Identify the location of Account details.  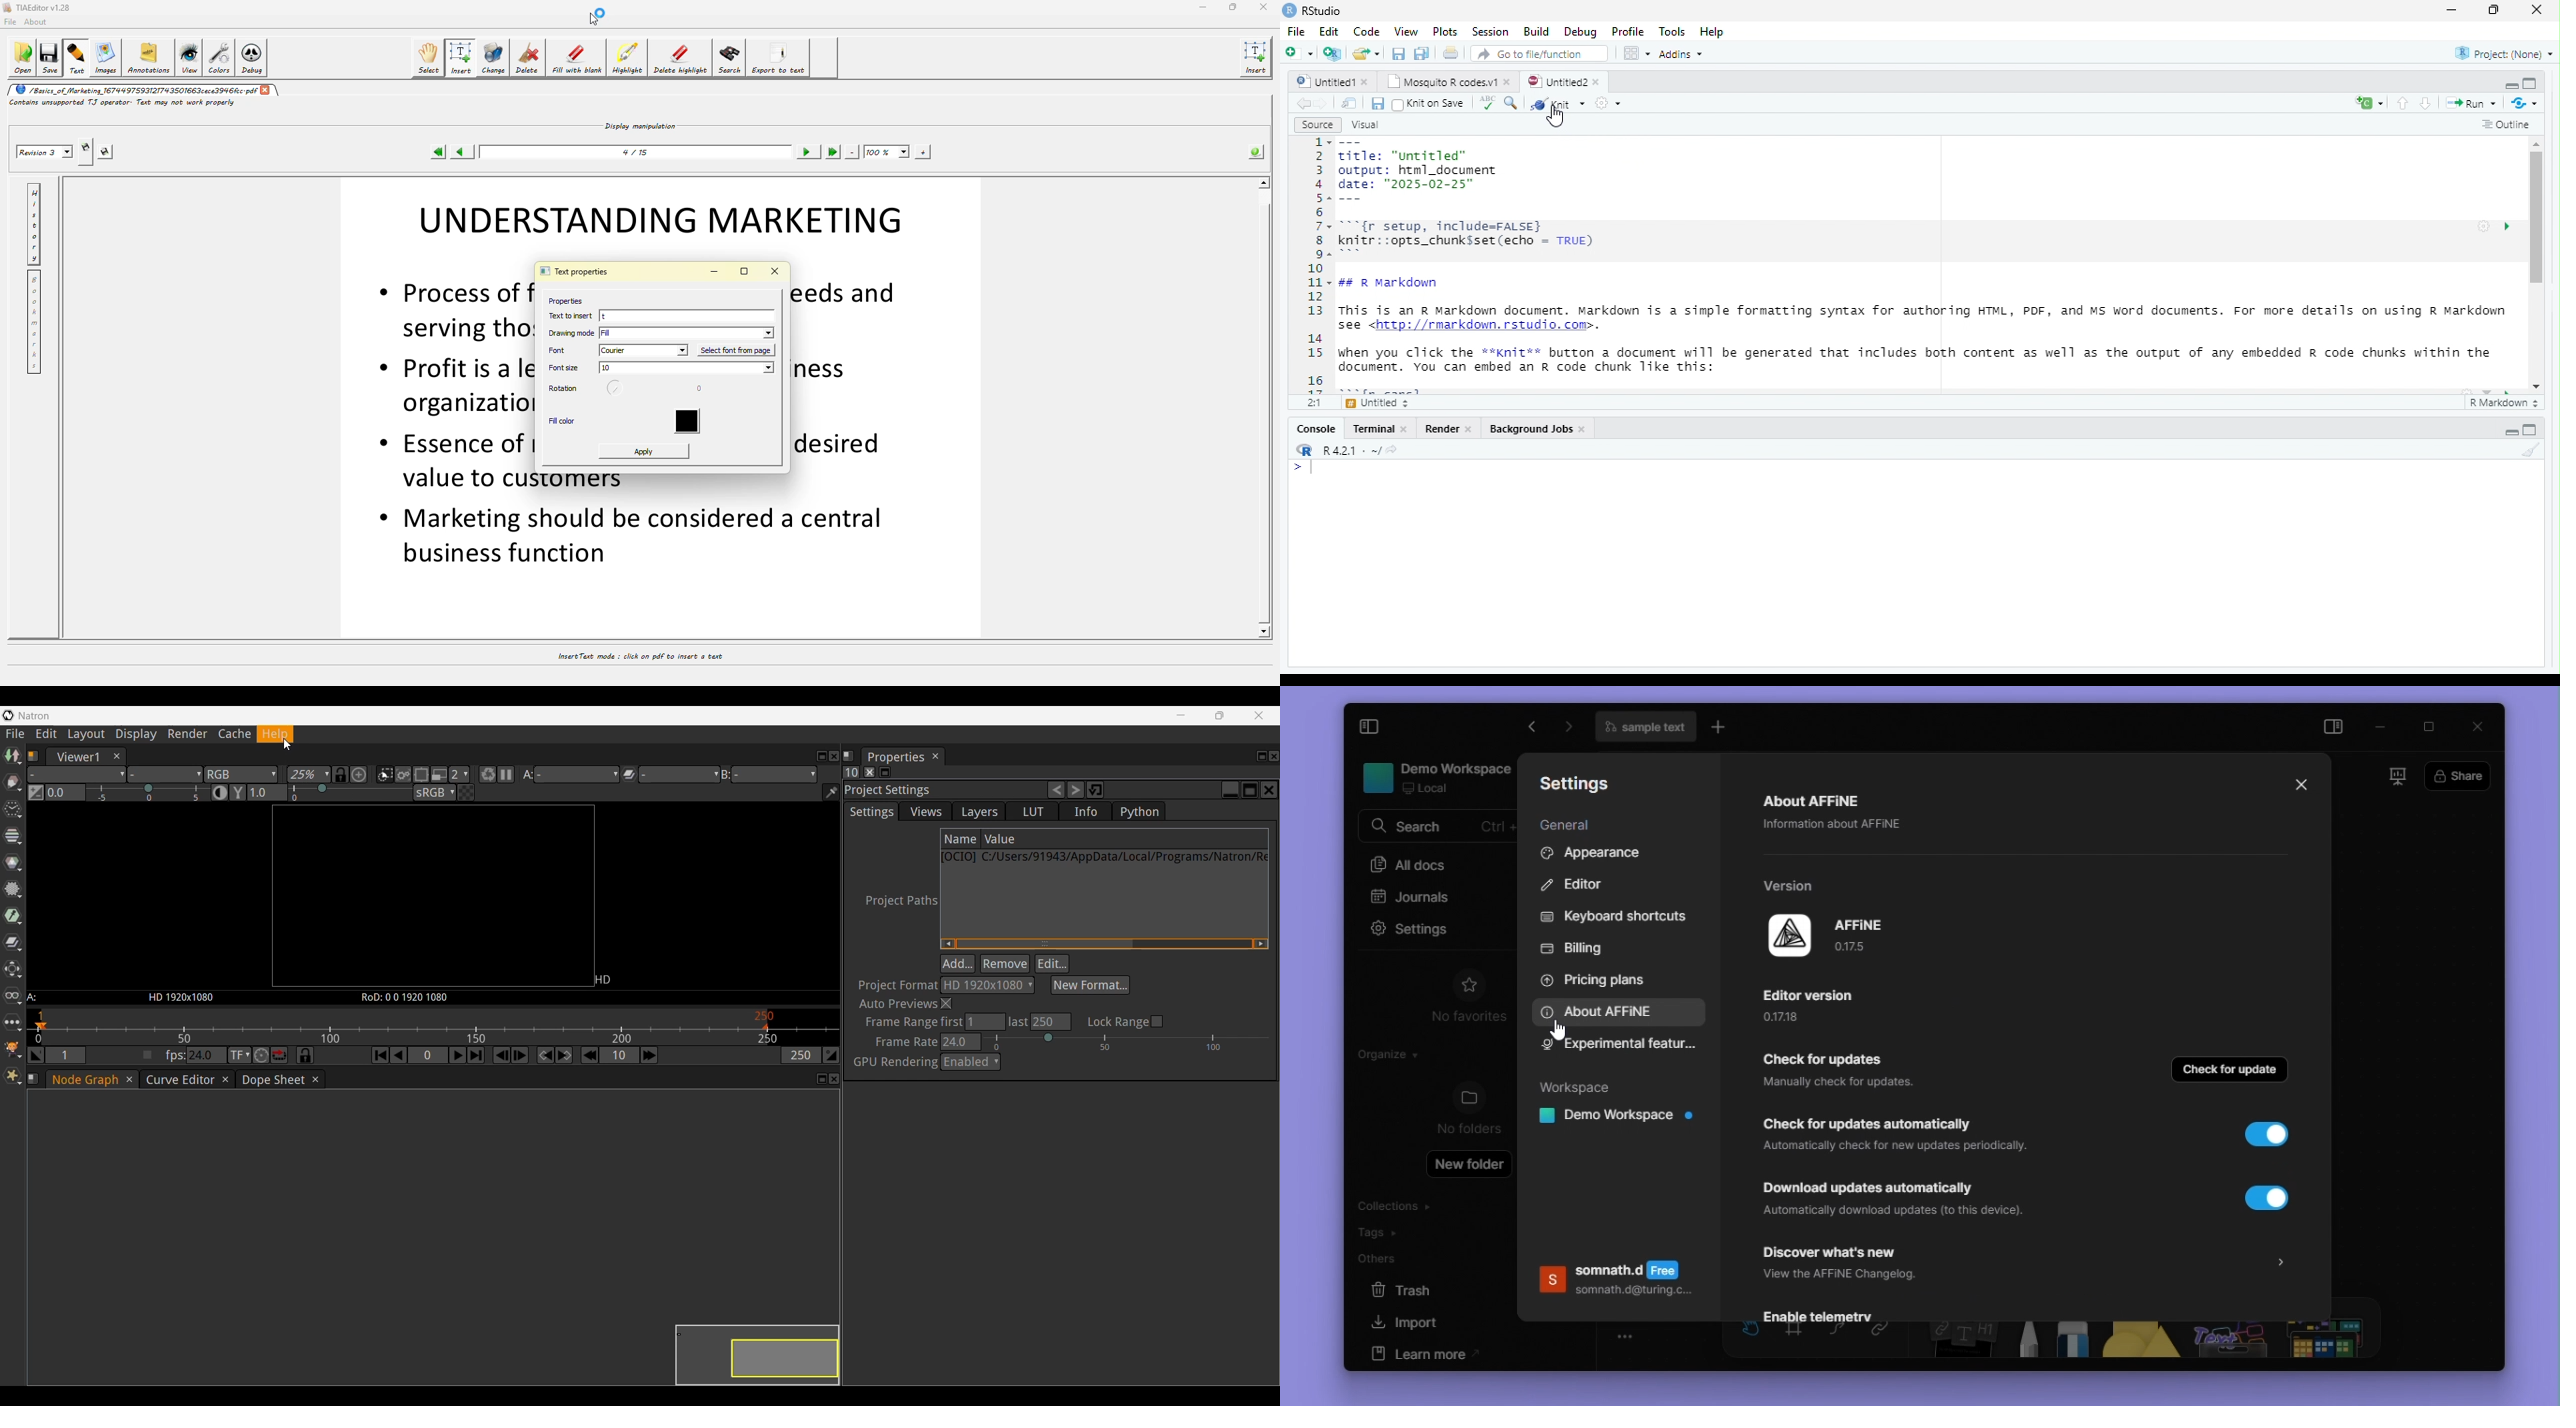
(1616, 1285).